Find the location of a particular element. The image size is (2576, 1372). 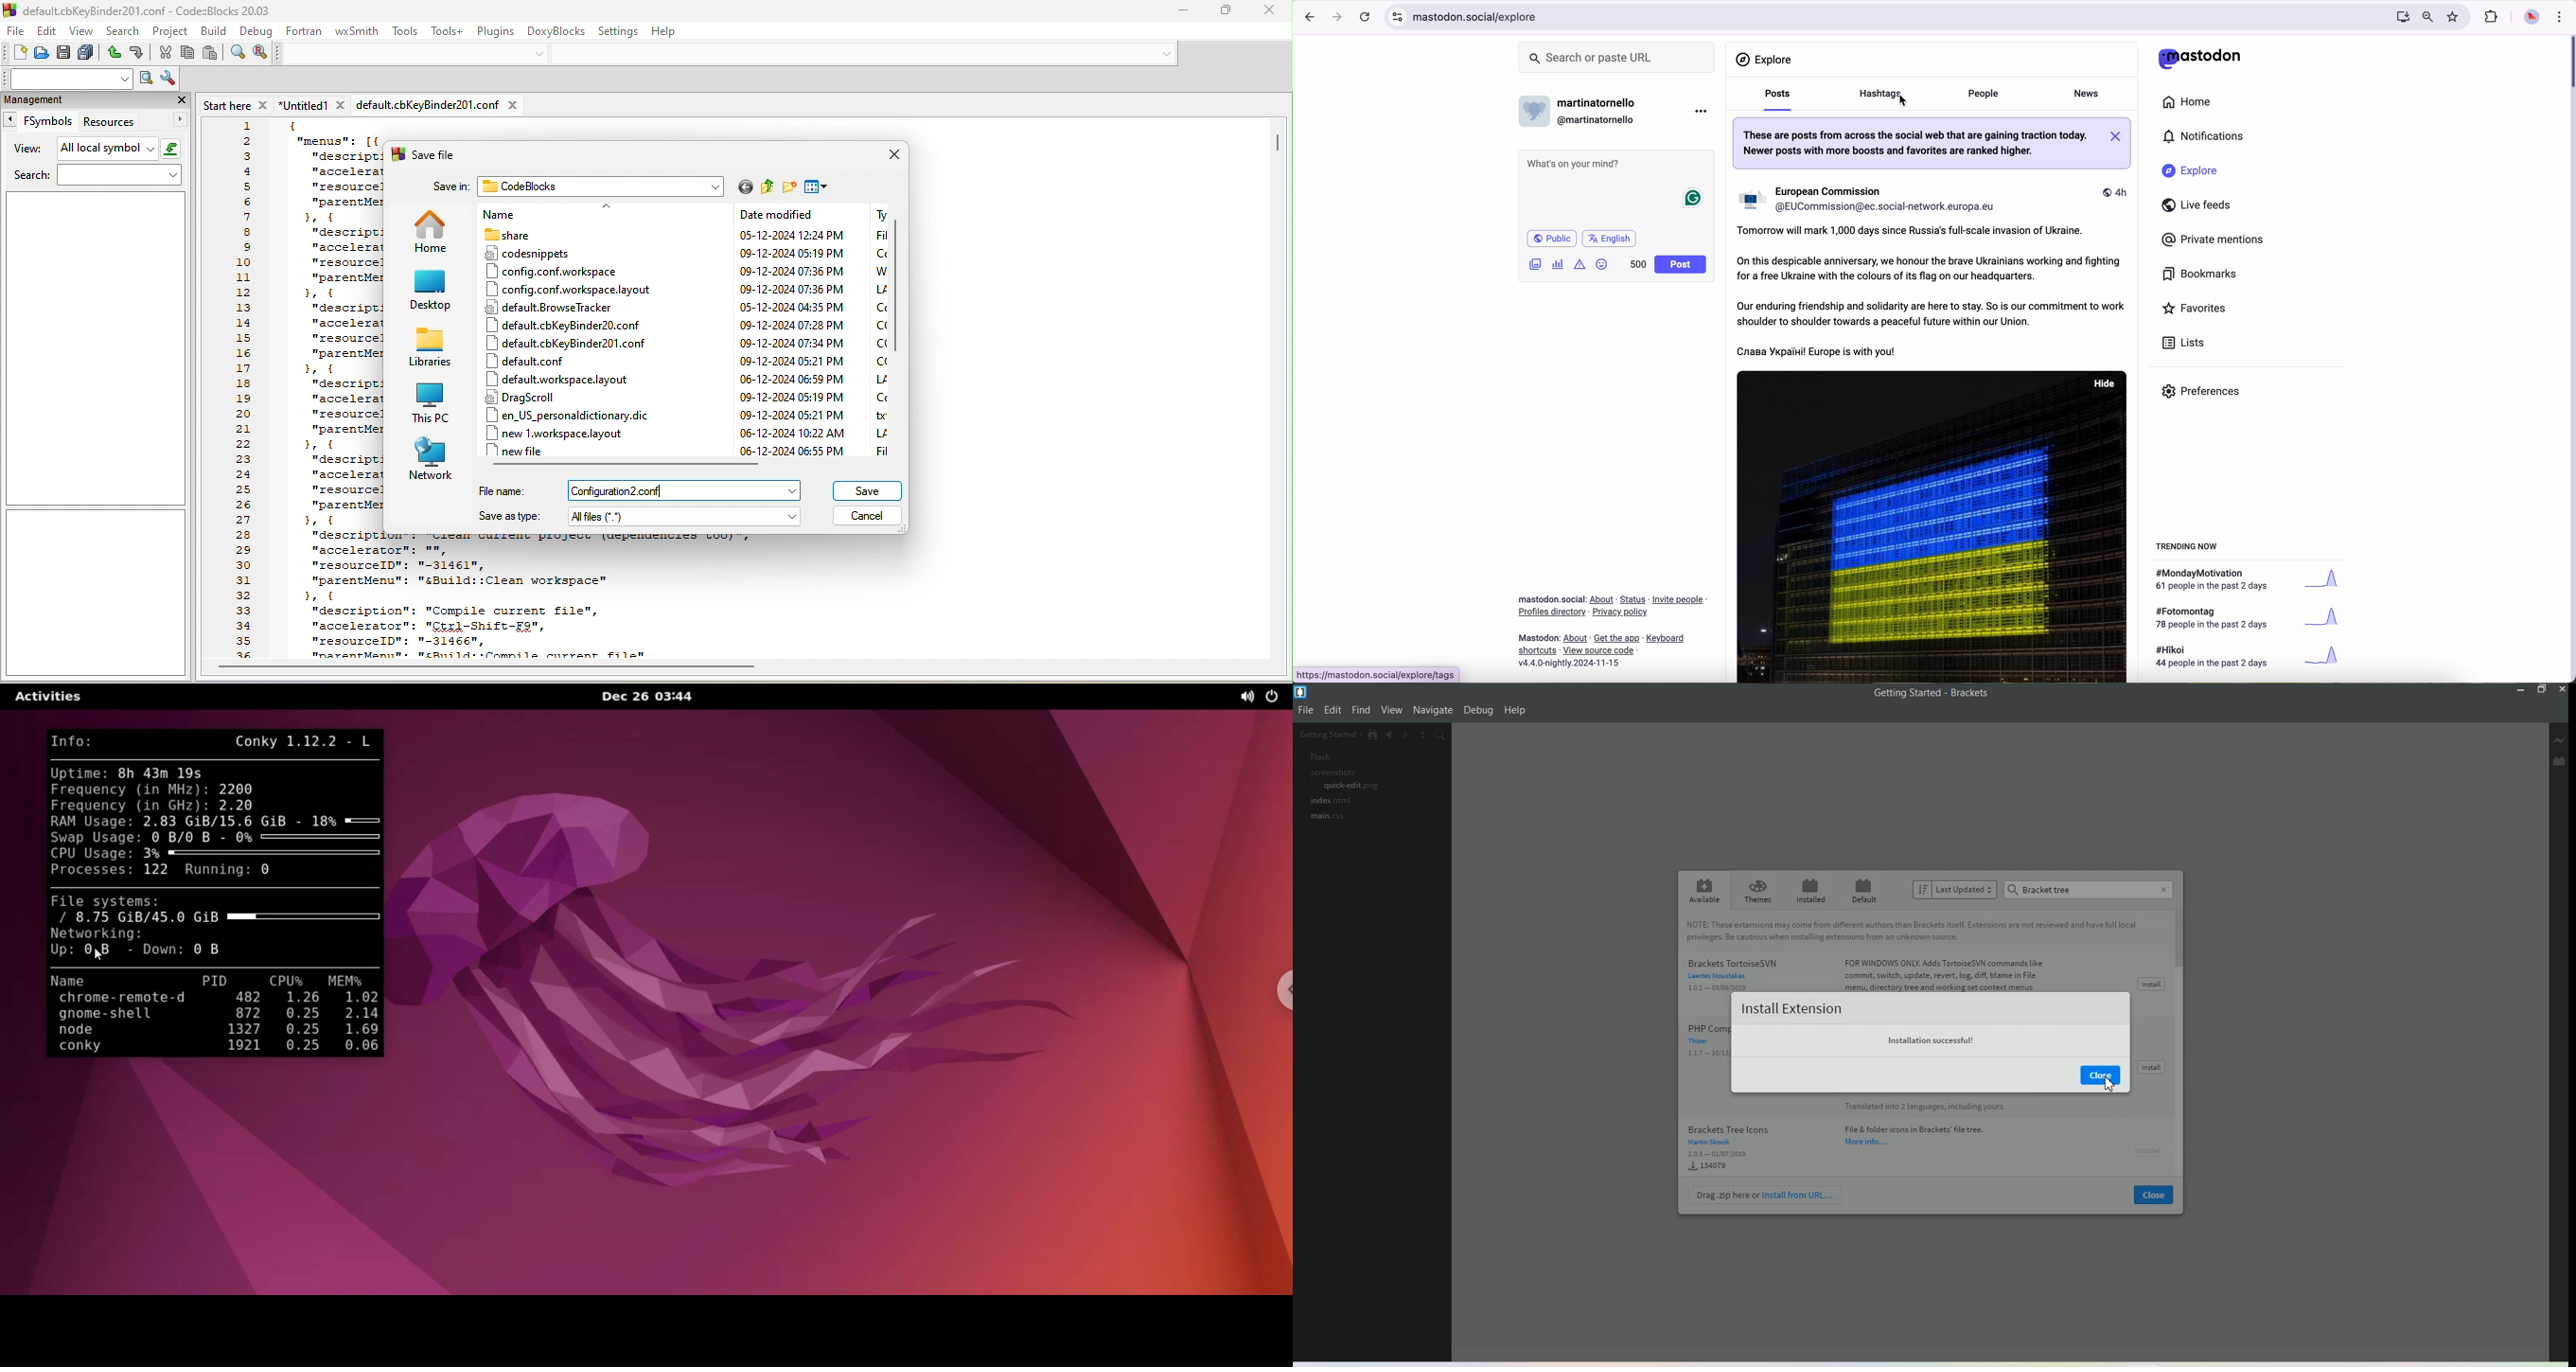

date modified is located at coordinates (793, 331).